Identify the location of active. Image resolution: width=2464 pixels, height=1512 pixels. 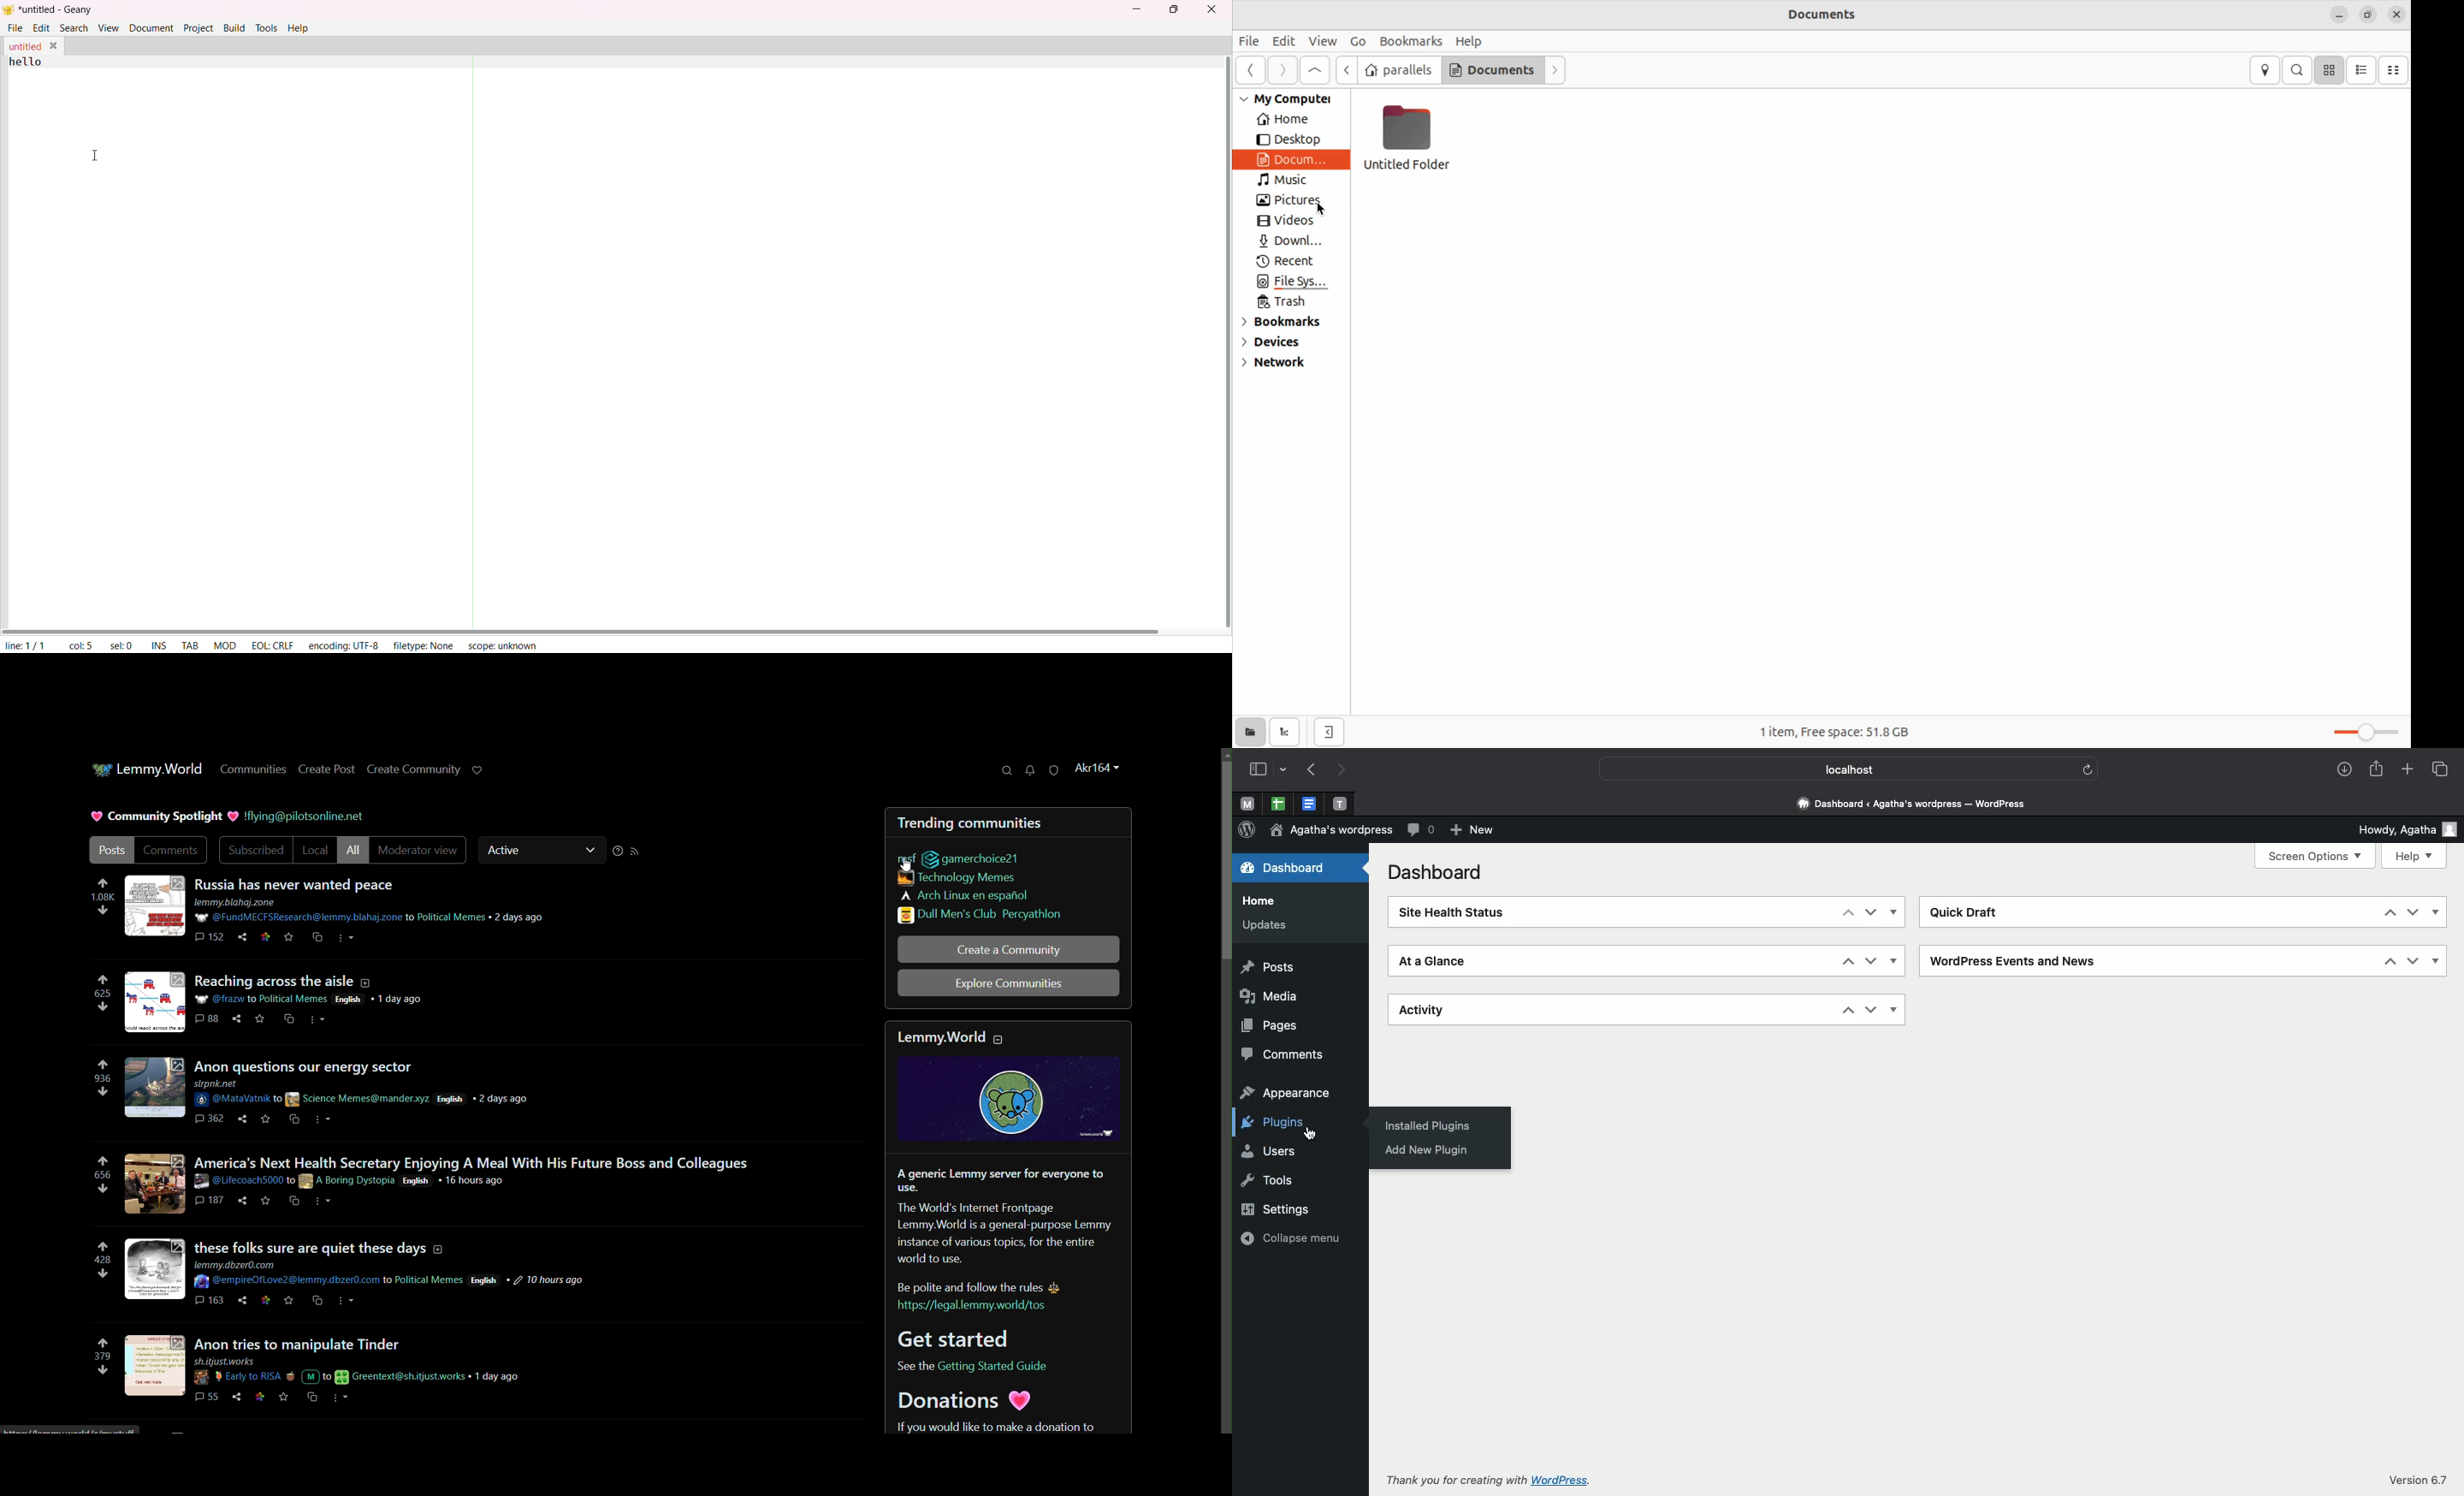
(505, 851).